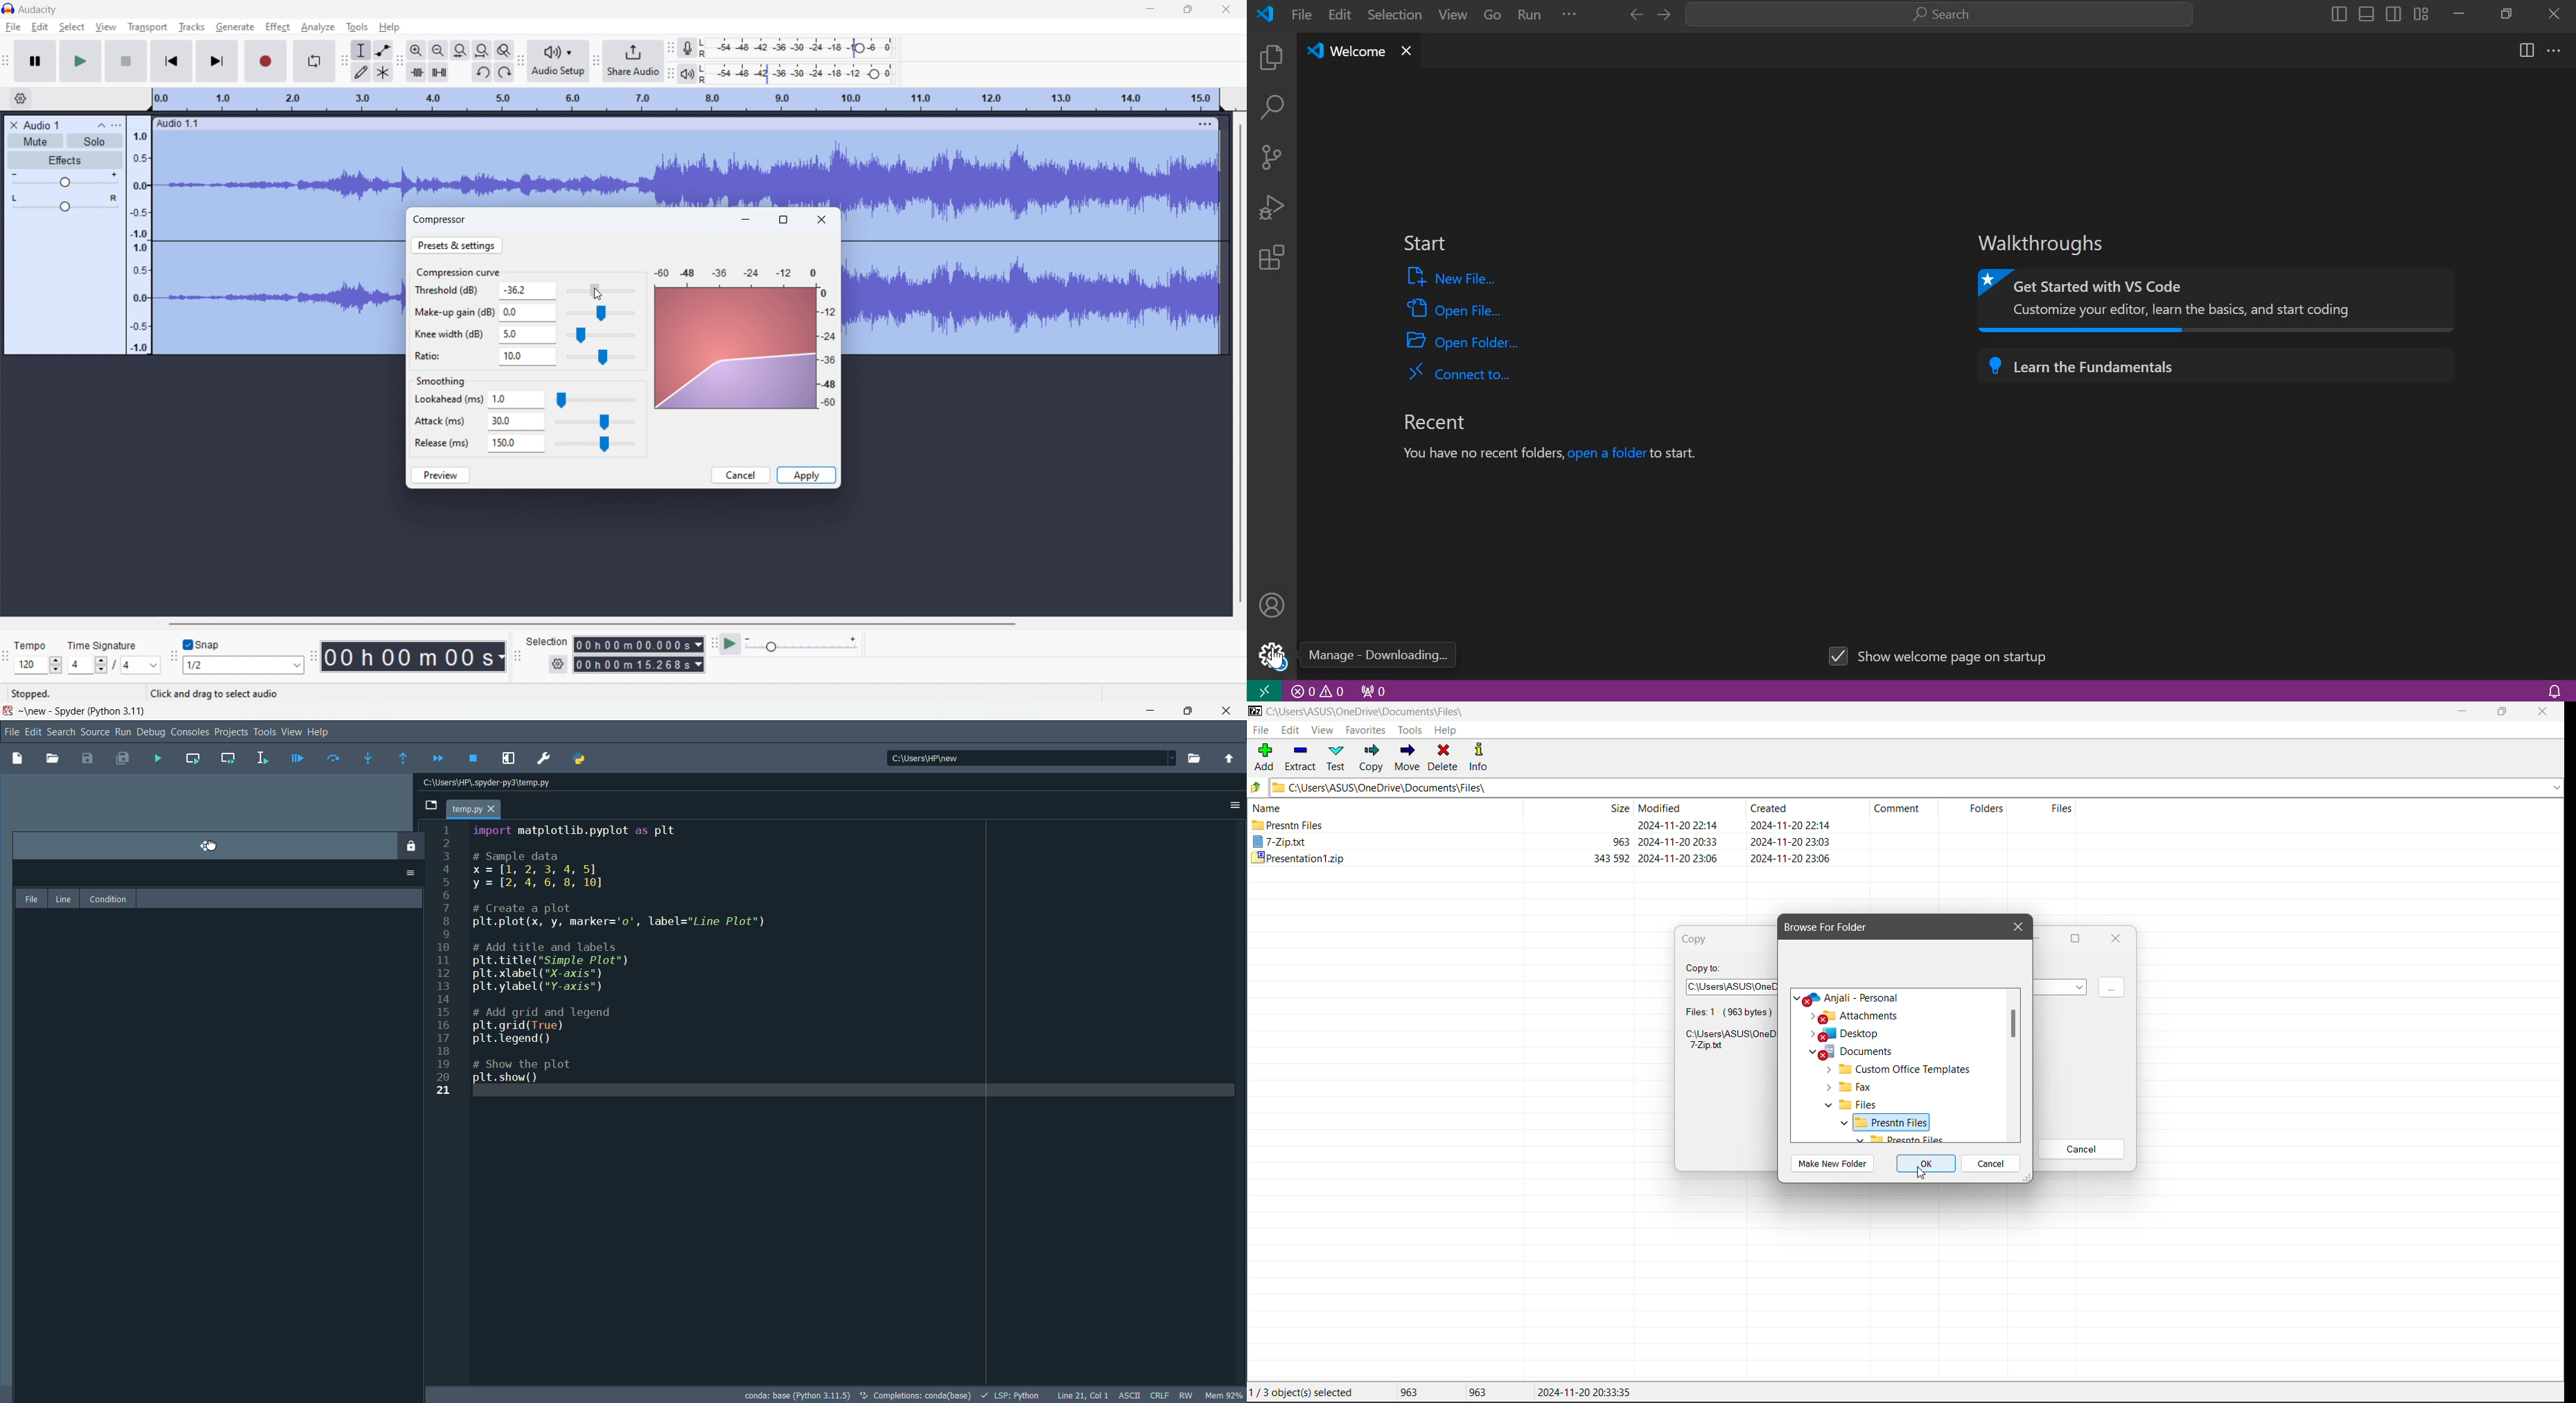 The height and width of the screenshot is (1428, 2576). What do you see at coordinates (1128, 1396) in the screenshot?
I see `ASCII` at bounding box center [1128, 1396].